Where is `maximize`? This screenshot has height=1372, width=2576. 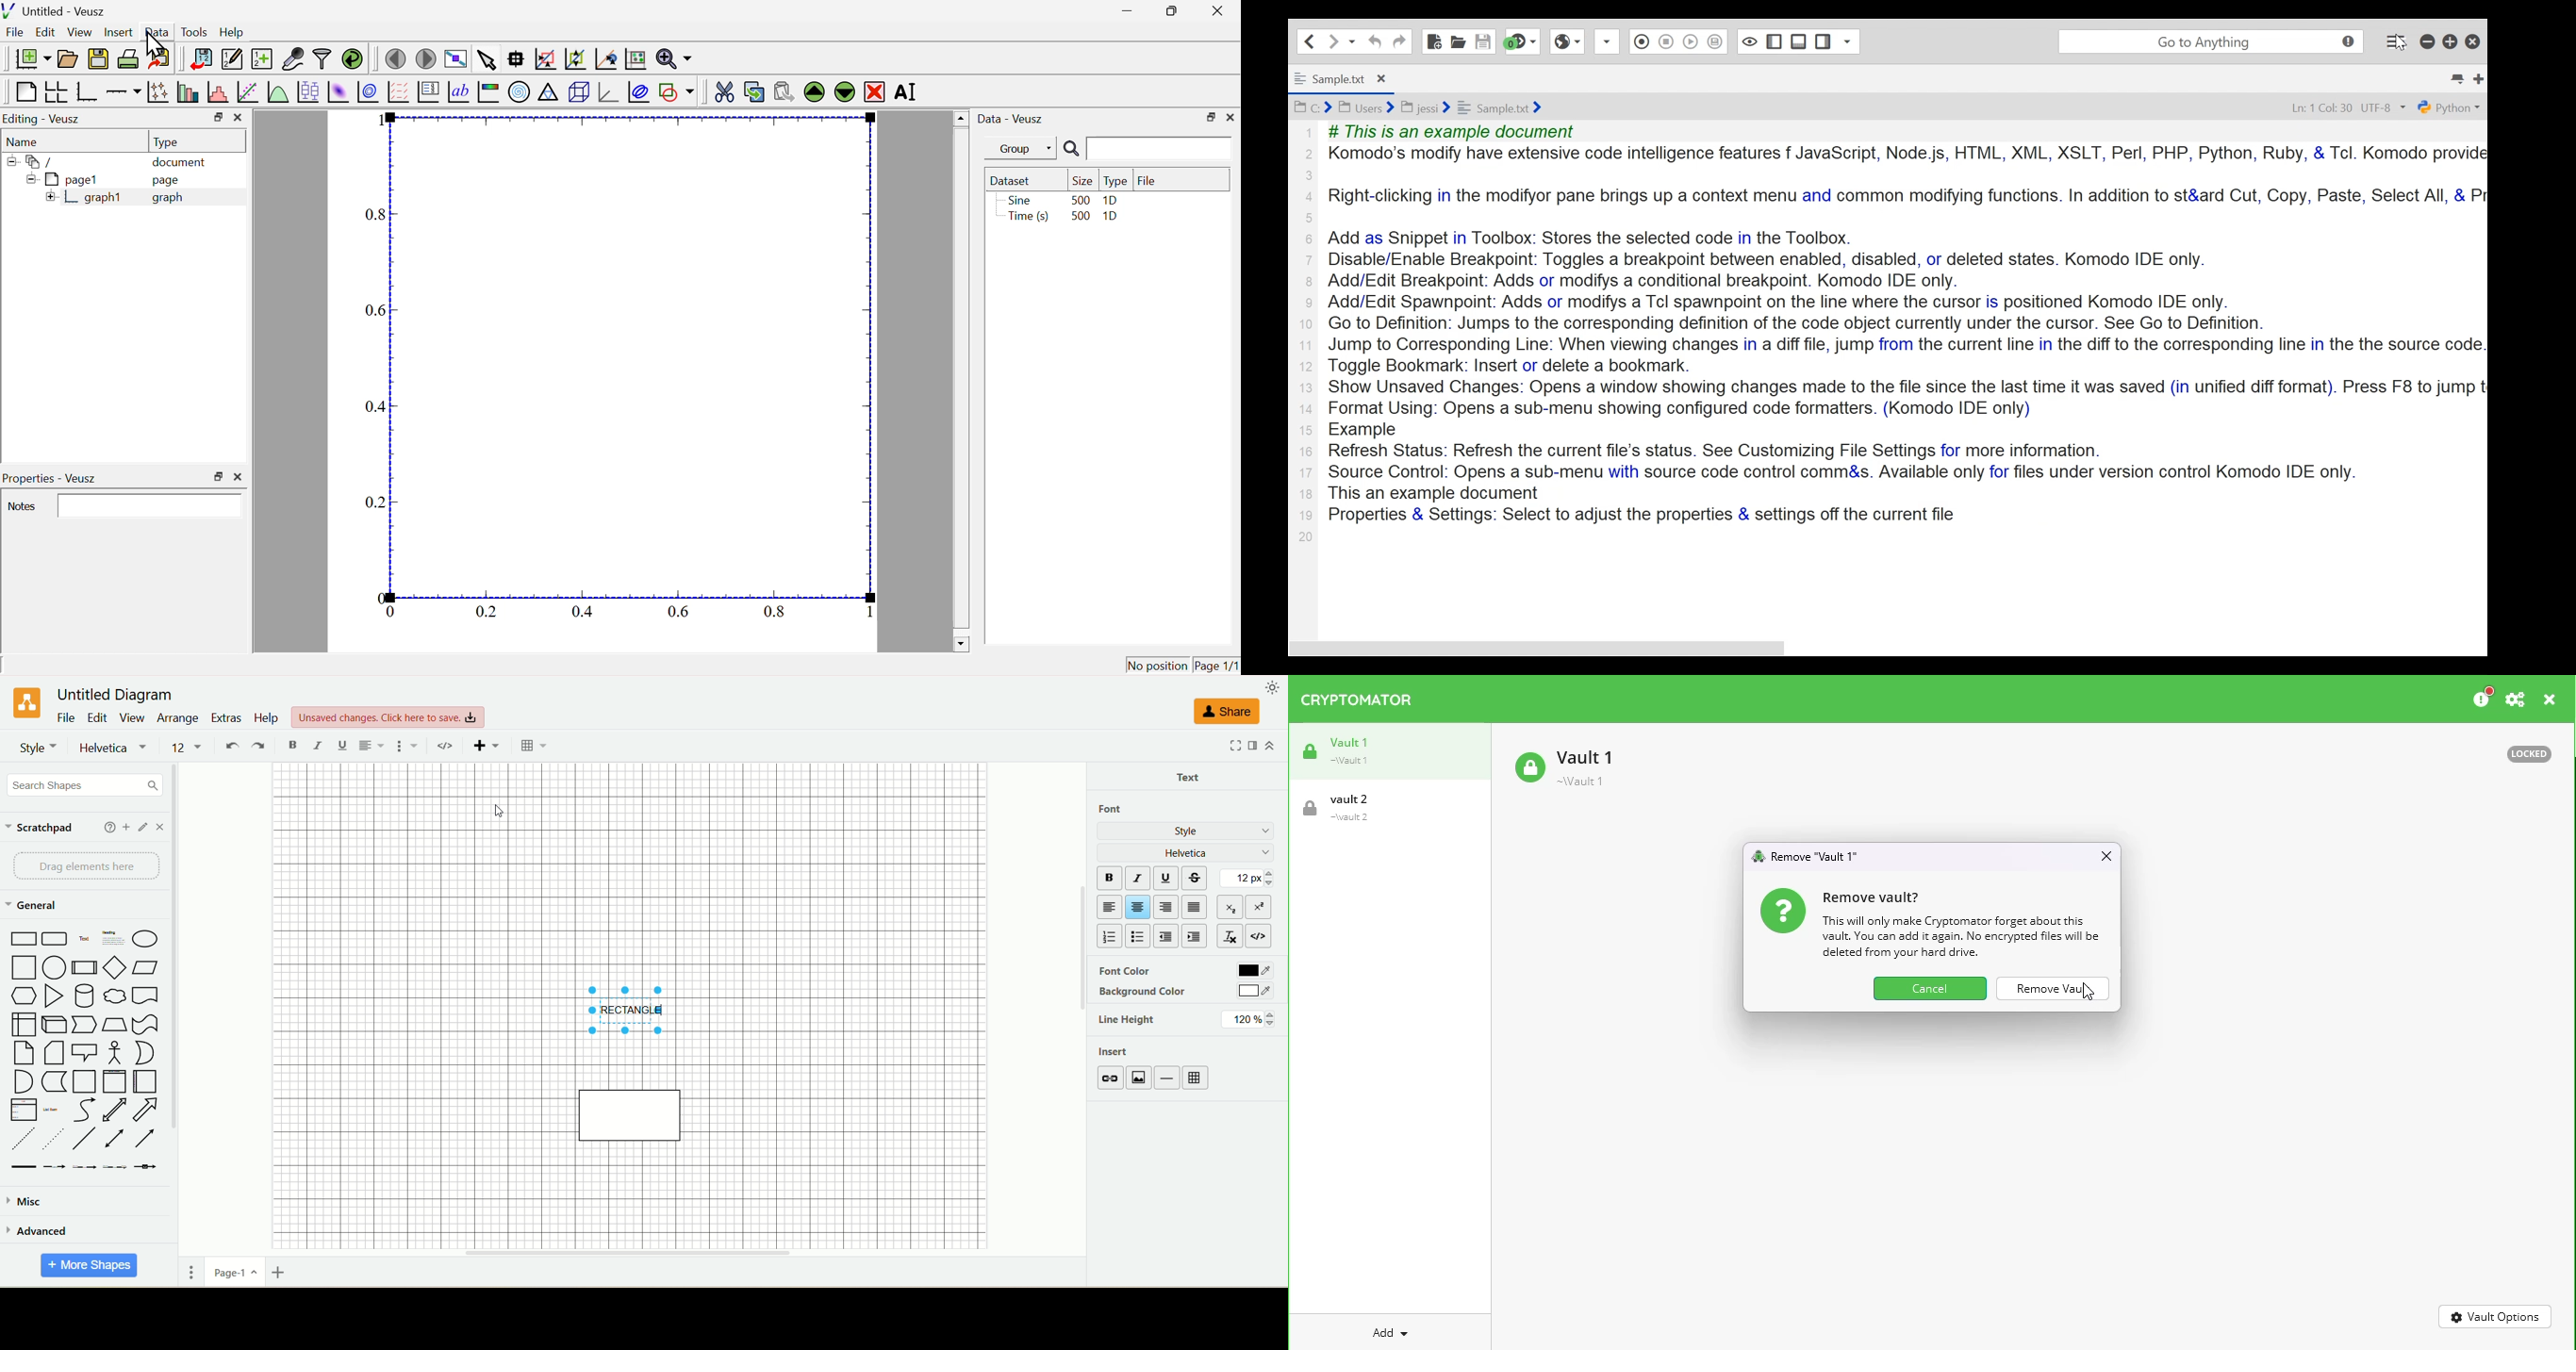 maximize is located at coordinates (1209, 116).